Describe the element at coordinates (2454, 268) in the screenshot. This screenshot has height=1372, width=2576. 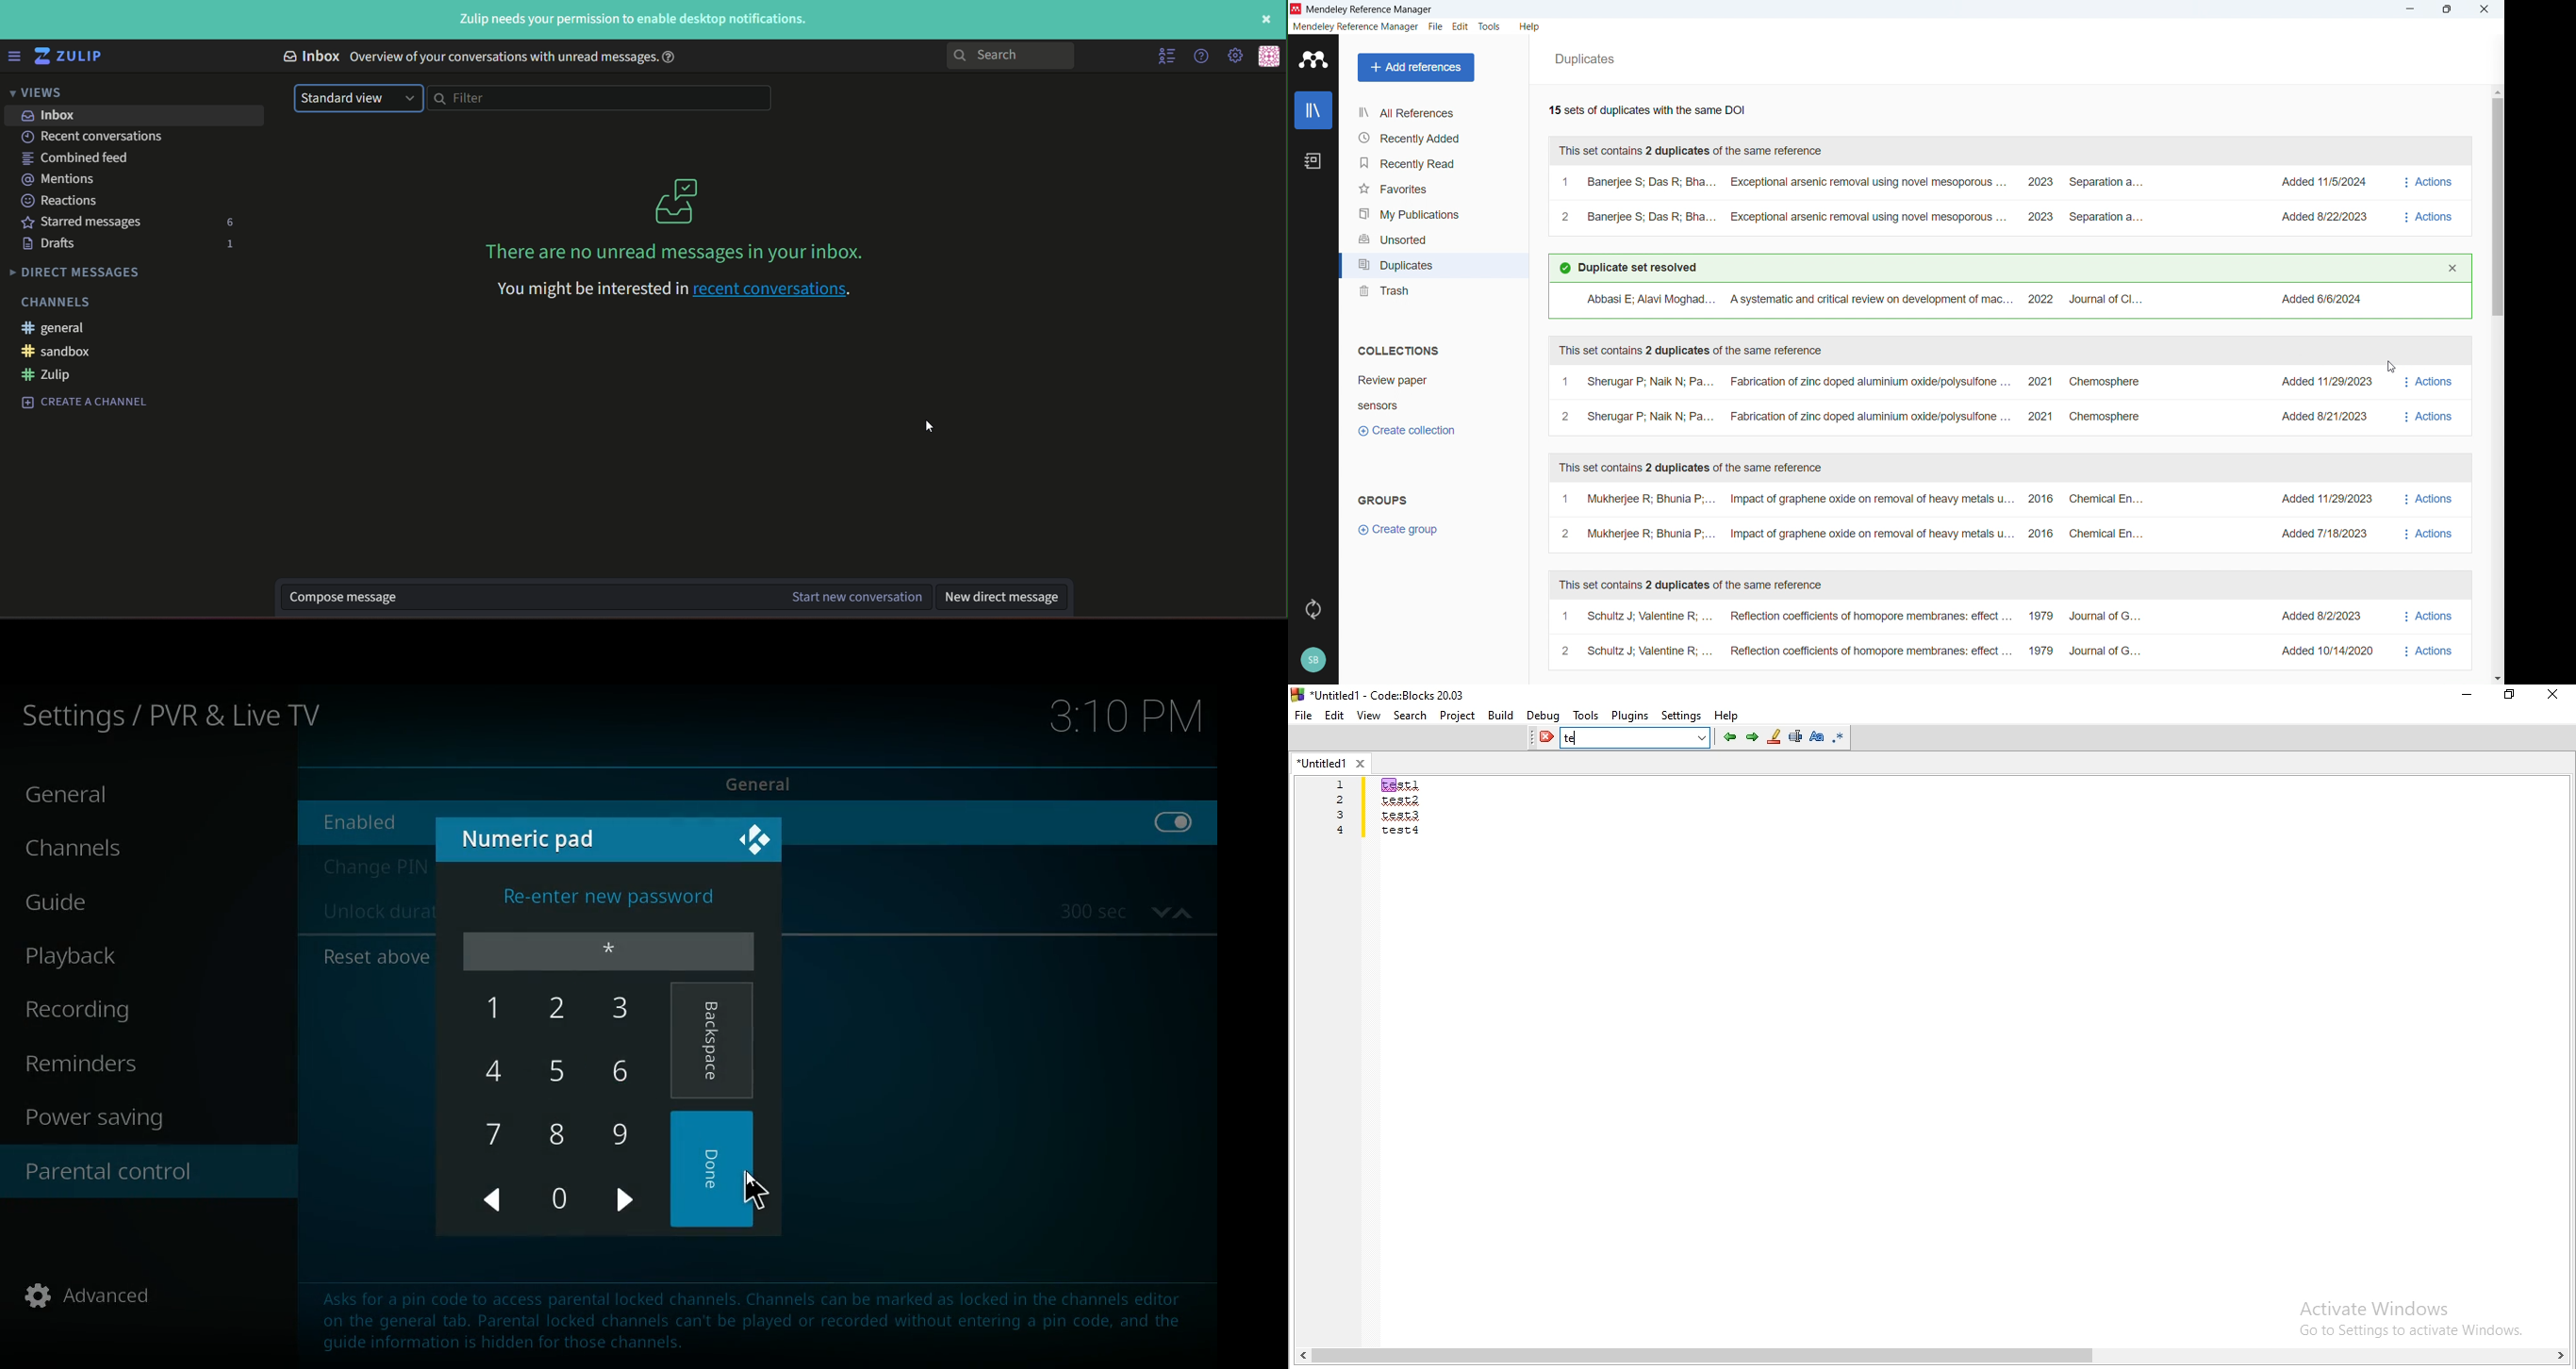
I see `close ` at that location.